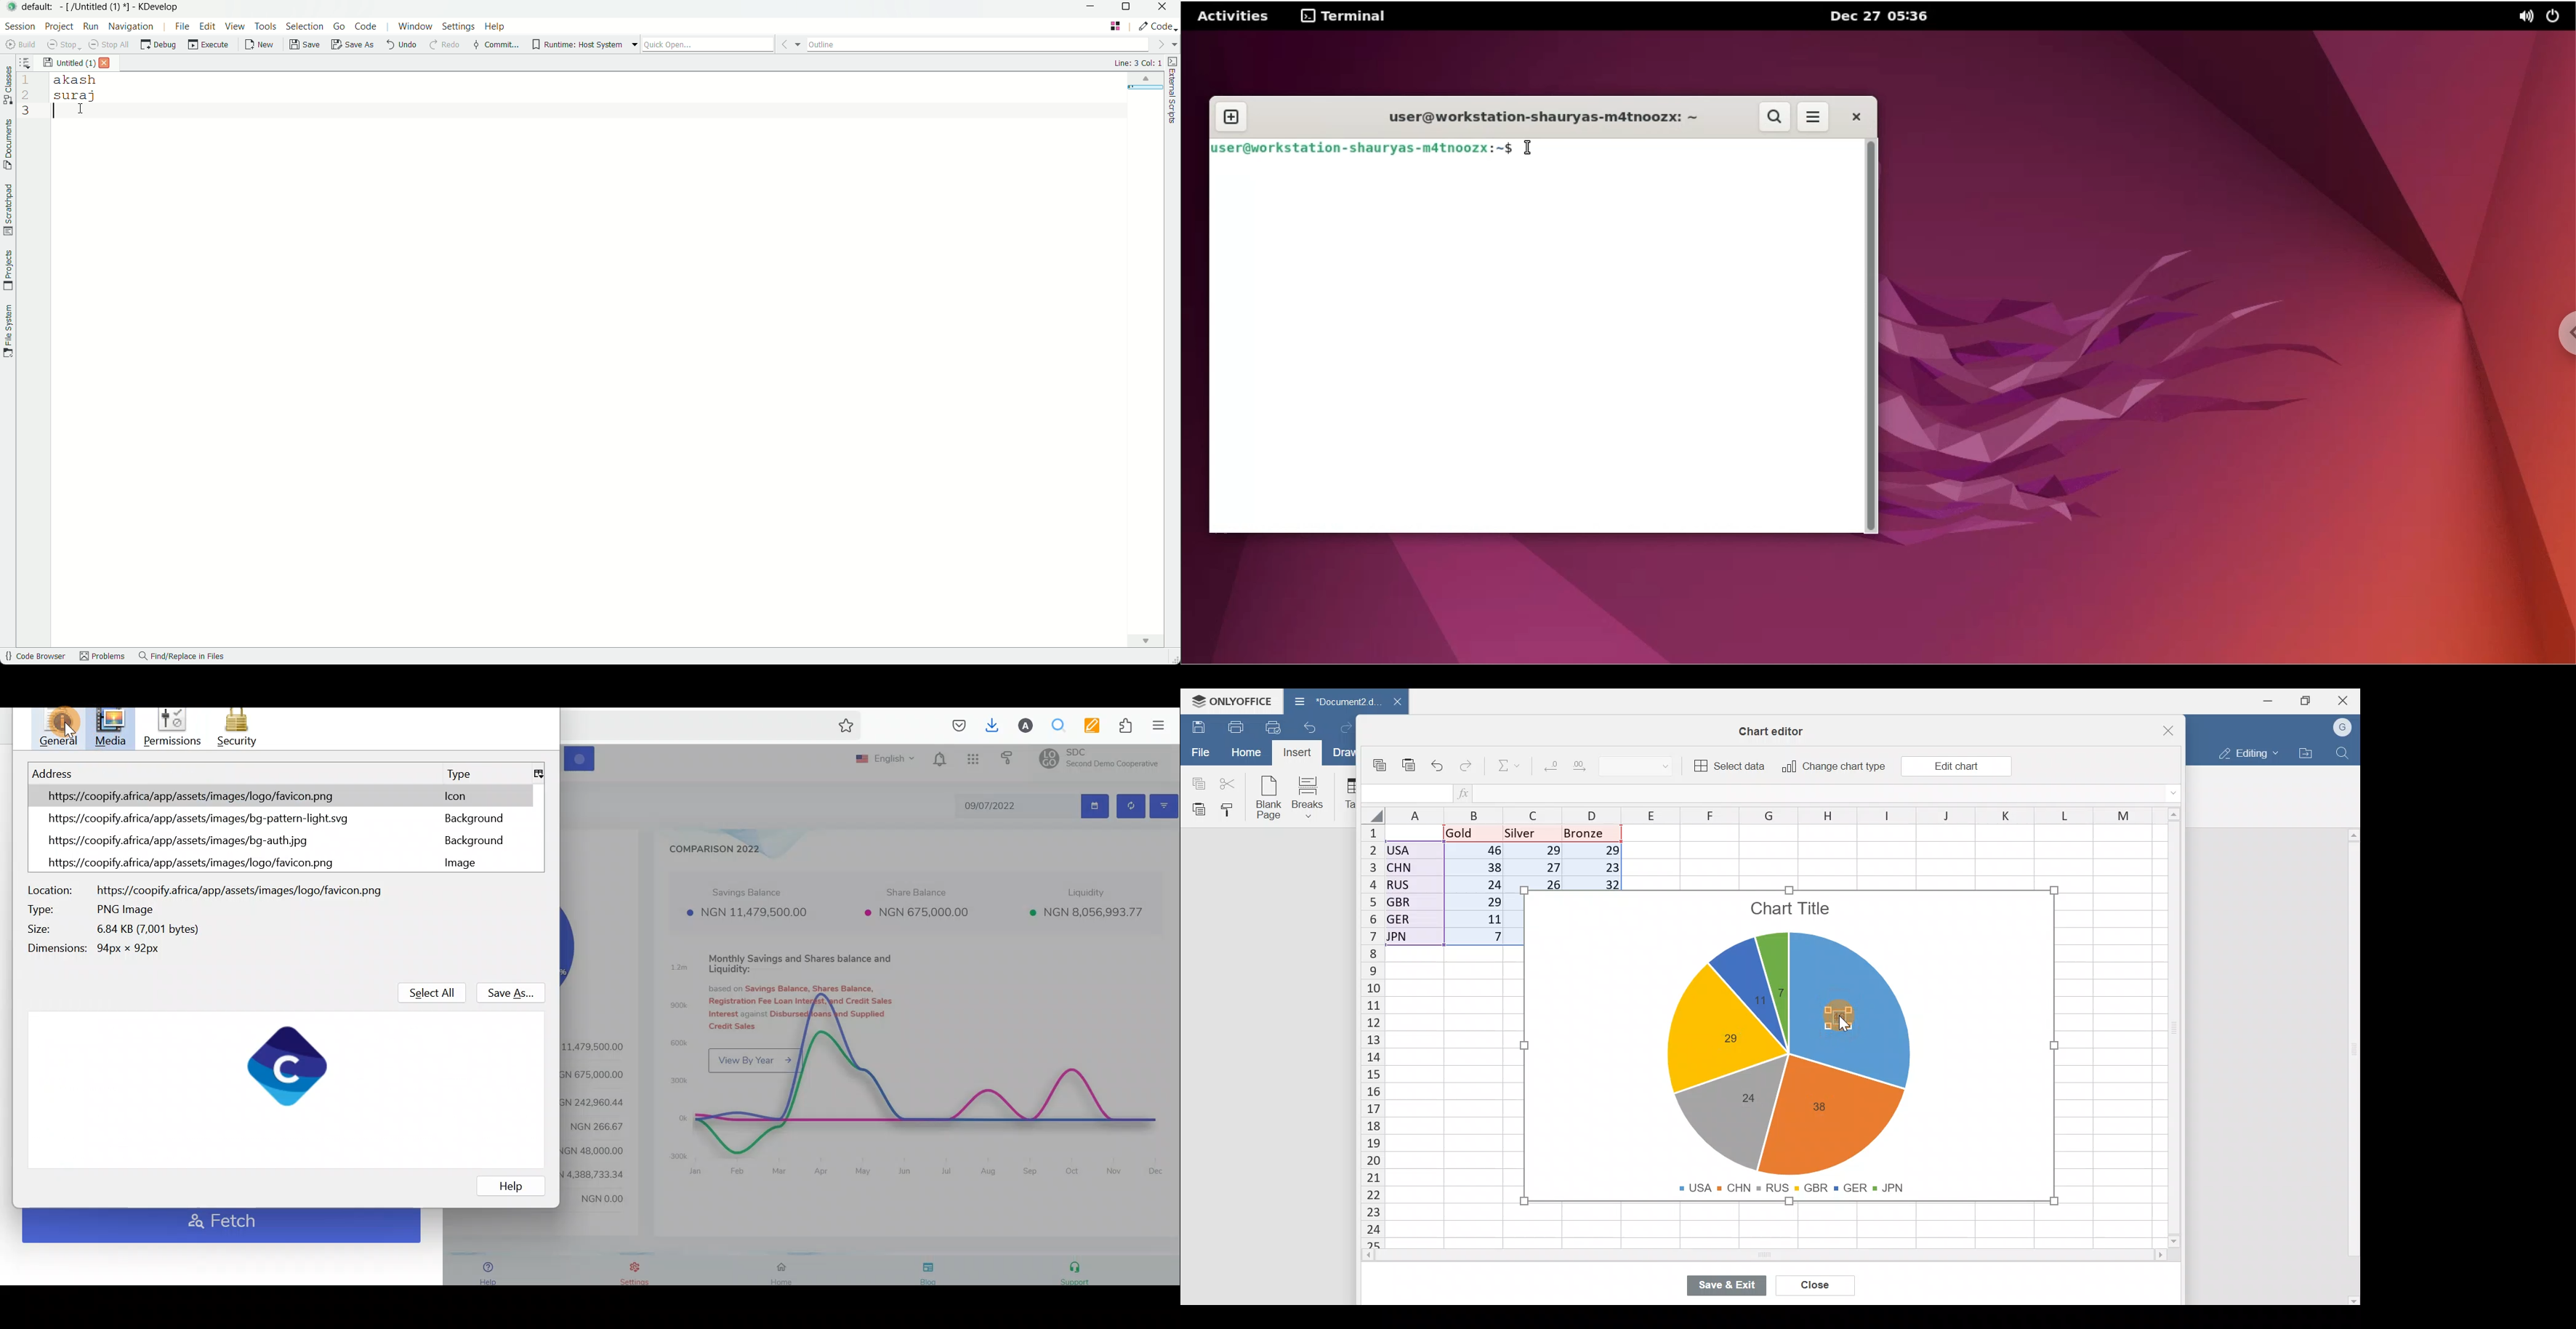  Describe the element at coordinates (183, 657) in the screenshot. I see `find/replace in files` at that location.